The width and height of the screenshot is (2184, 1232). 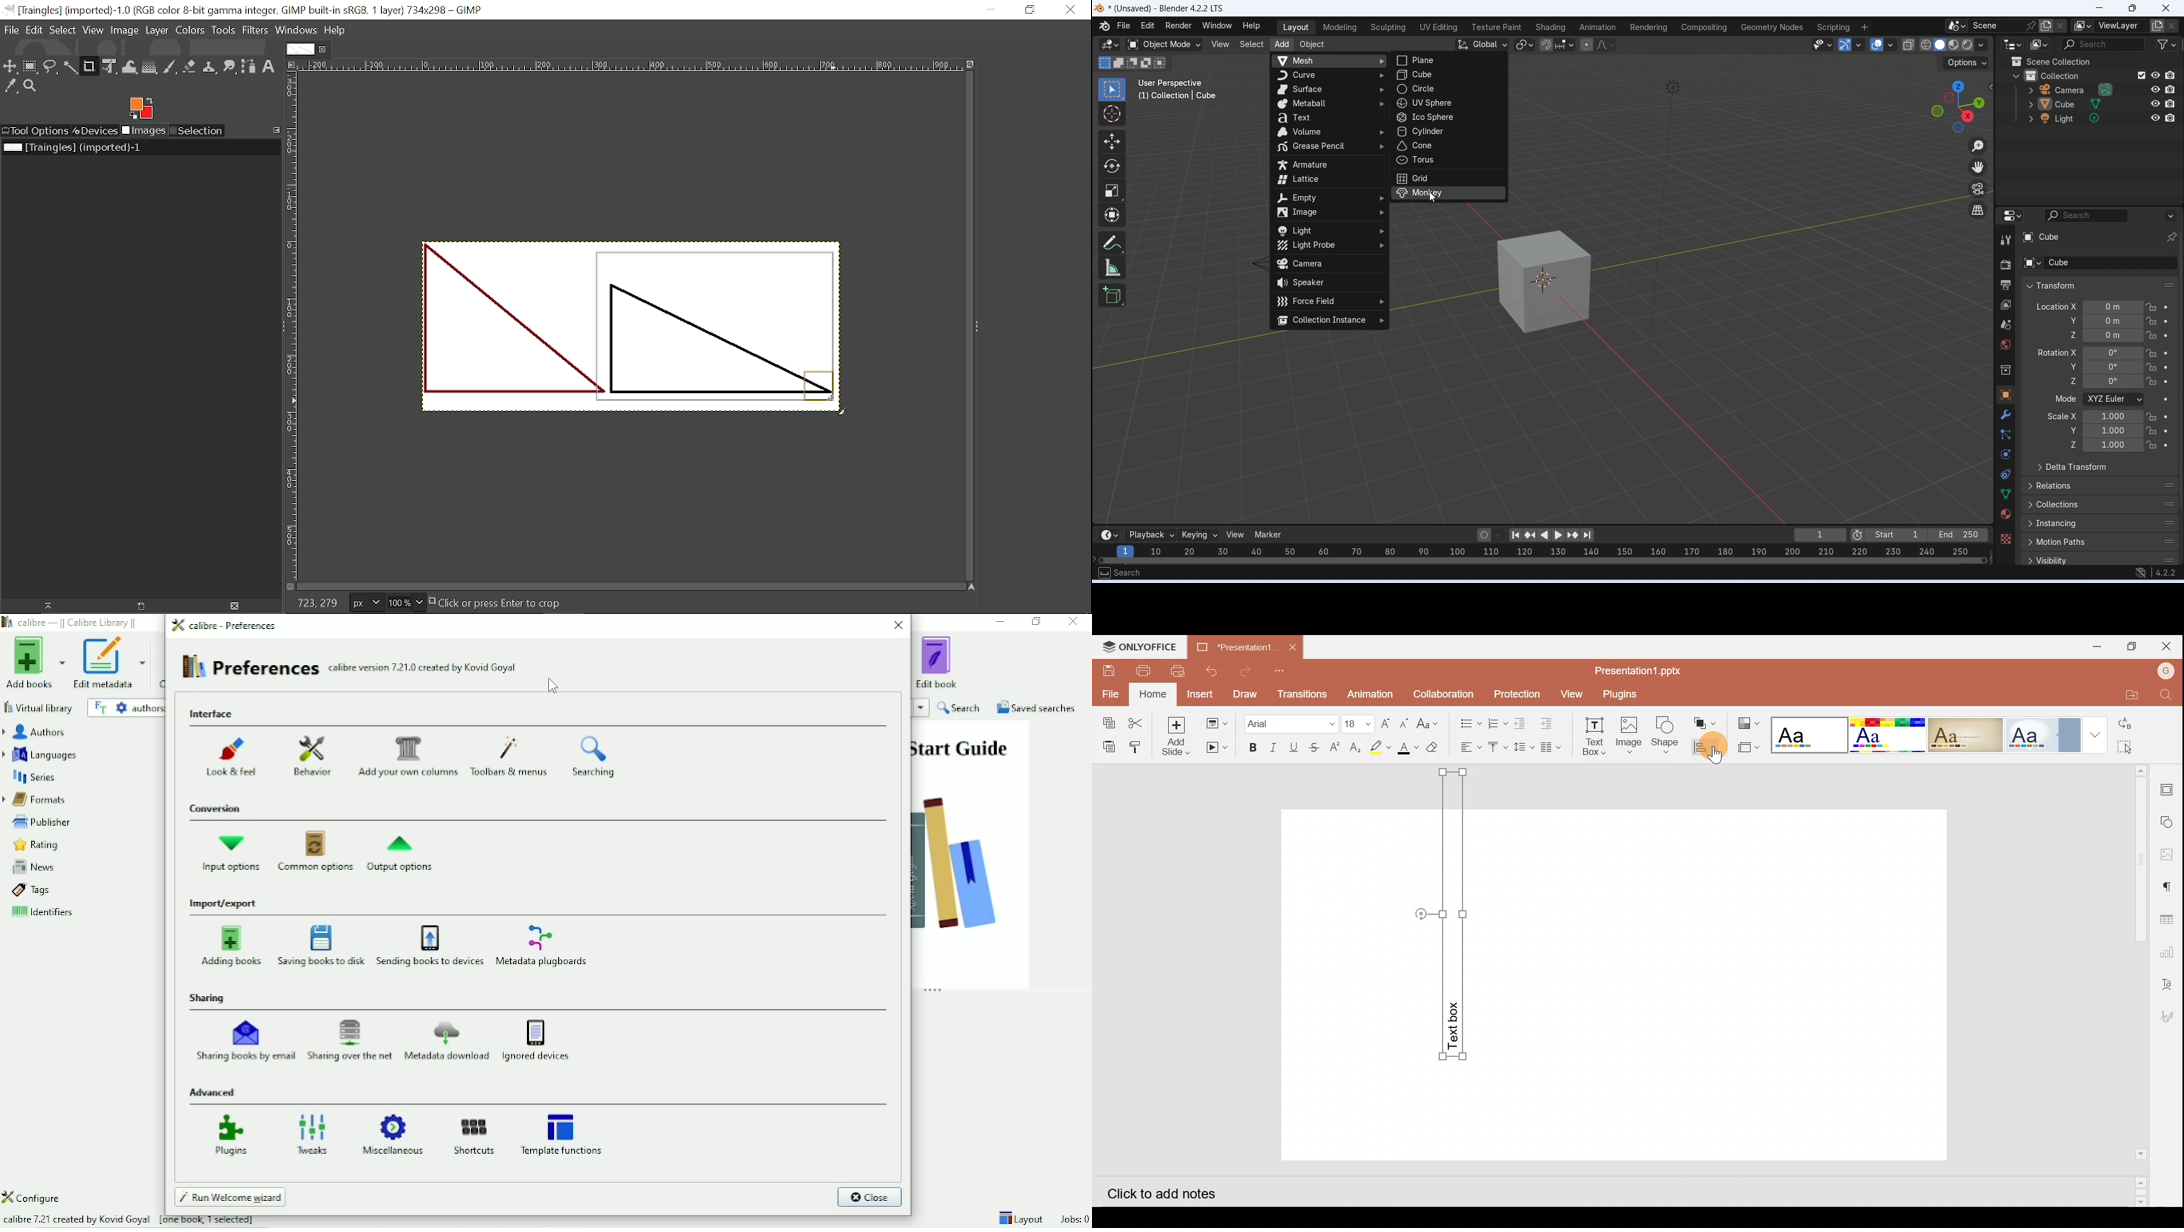 What do you see at coordinates (2166, 696) in the screenshot?
I see `Find` at bounding box center [2166, 696].